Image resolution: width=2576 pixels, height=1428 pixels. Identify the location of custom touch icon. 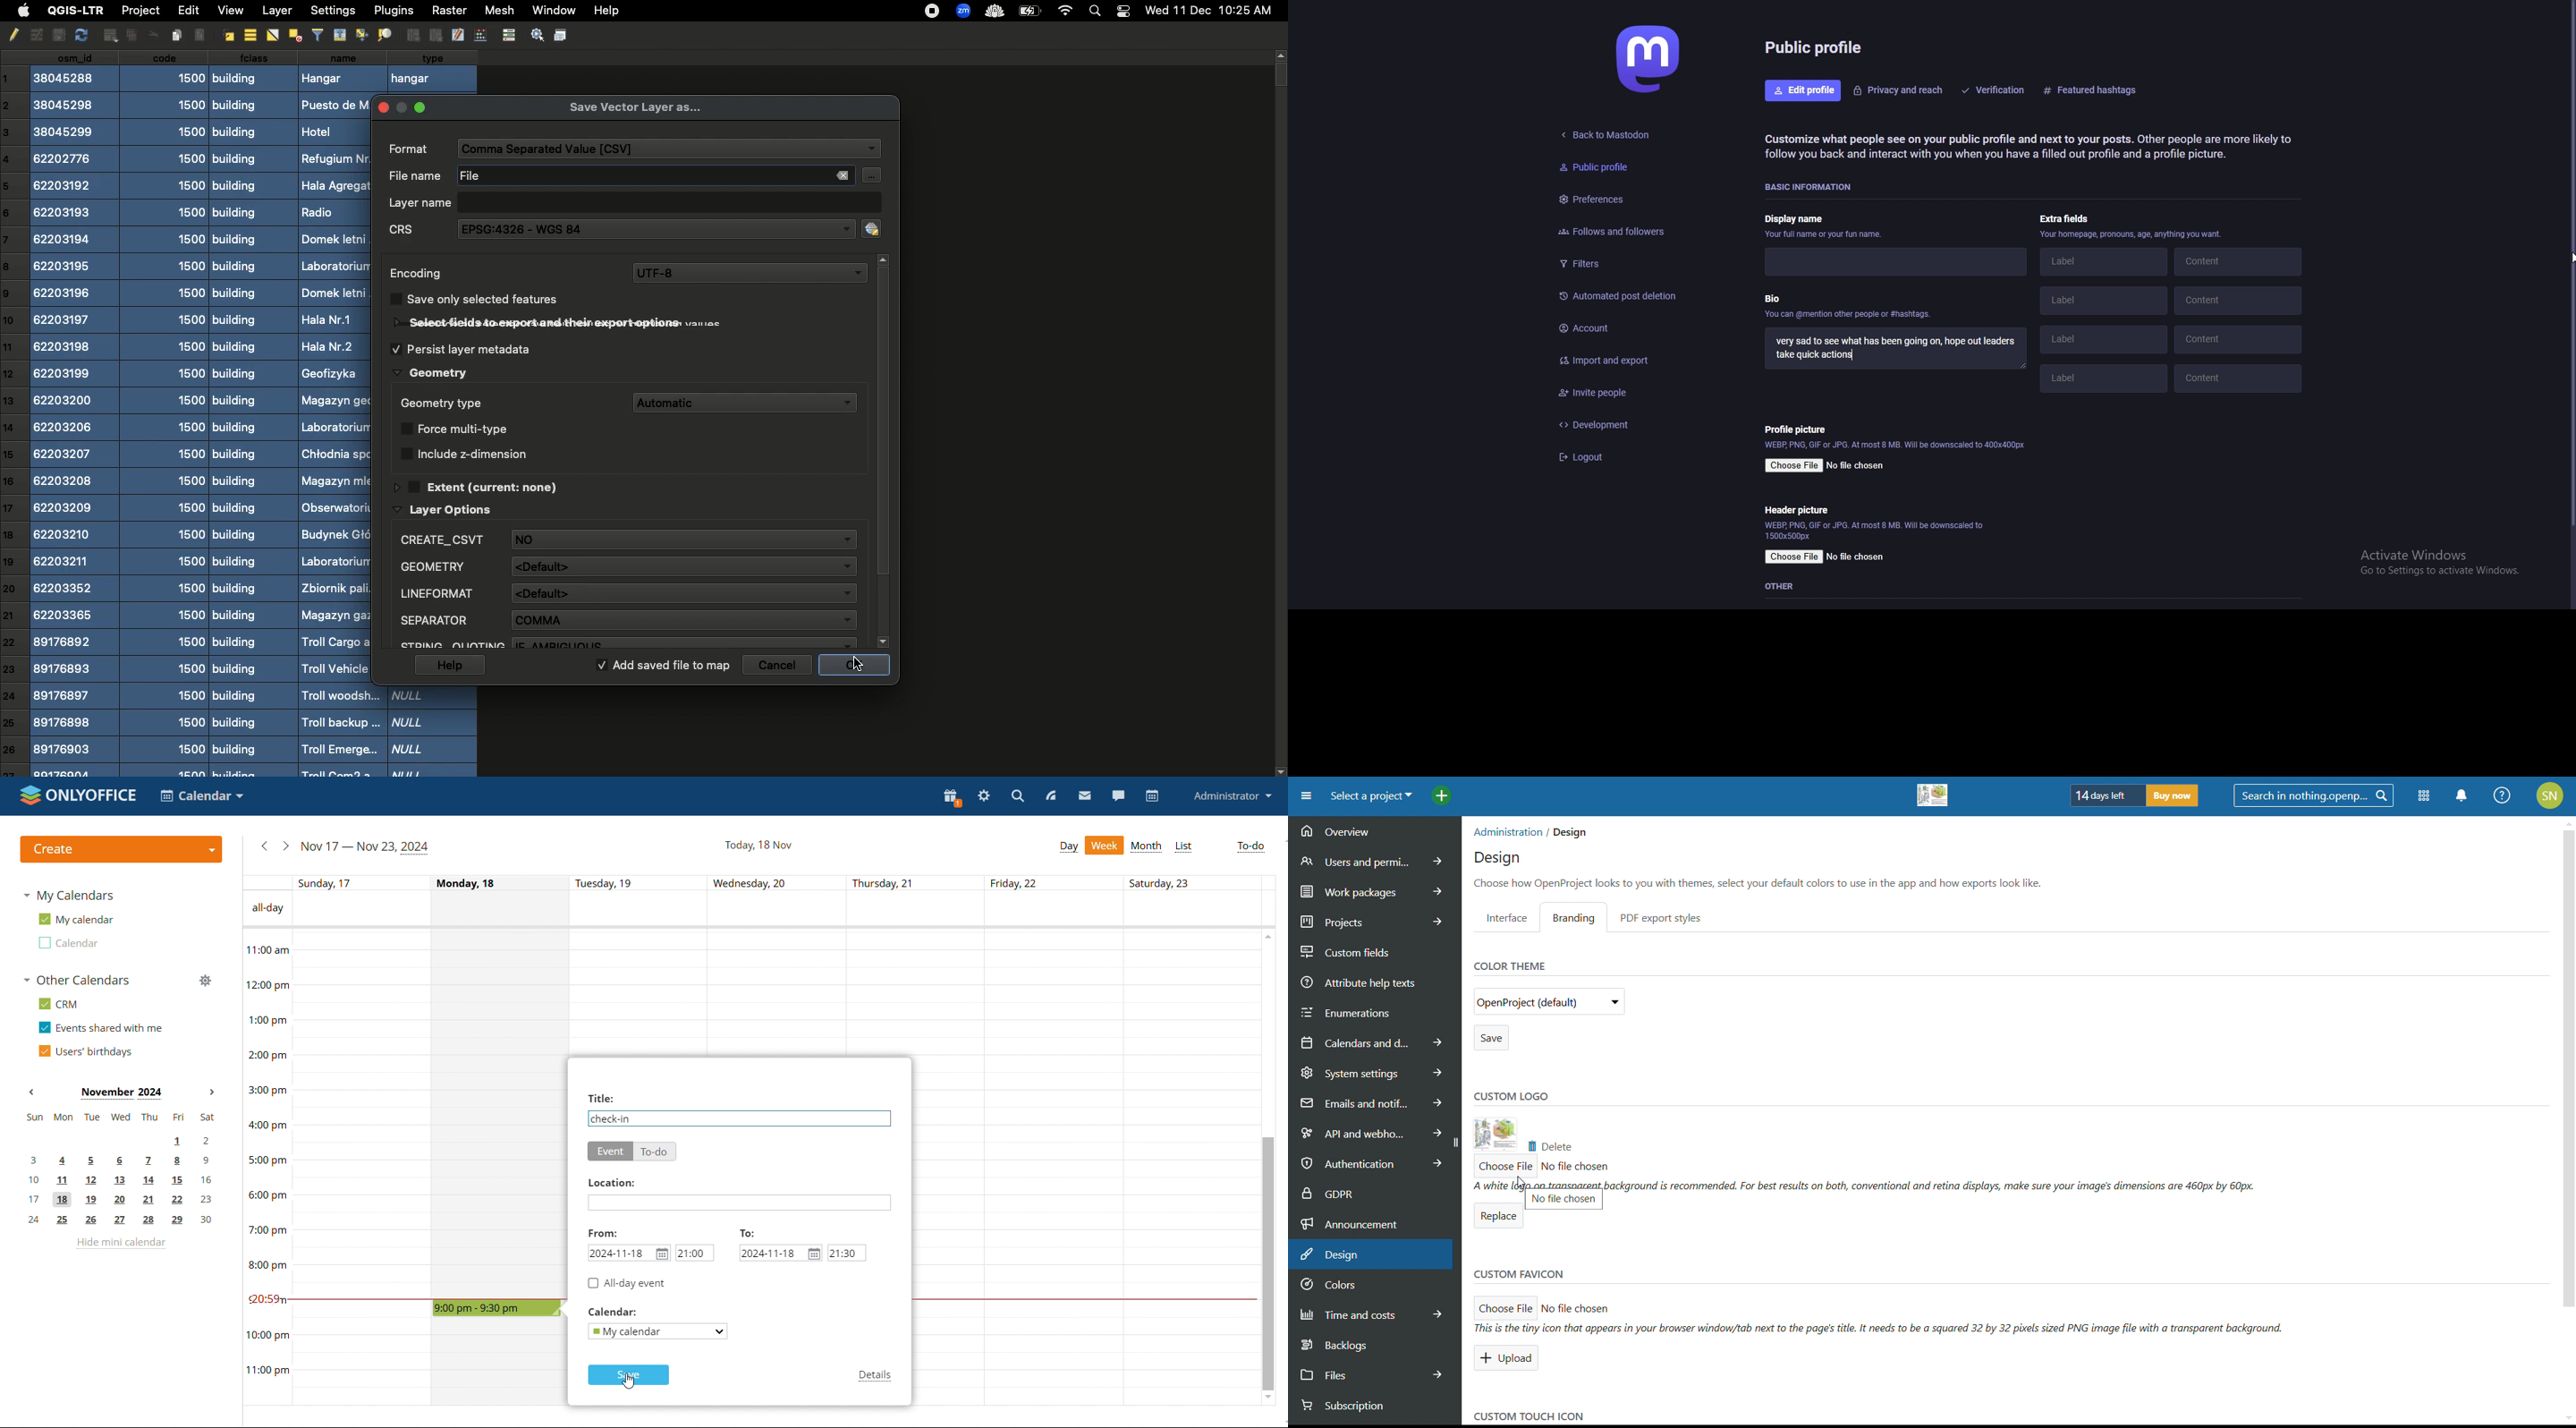
(1527, 1416).